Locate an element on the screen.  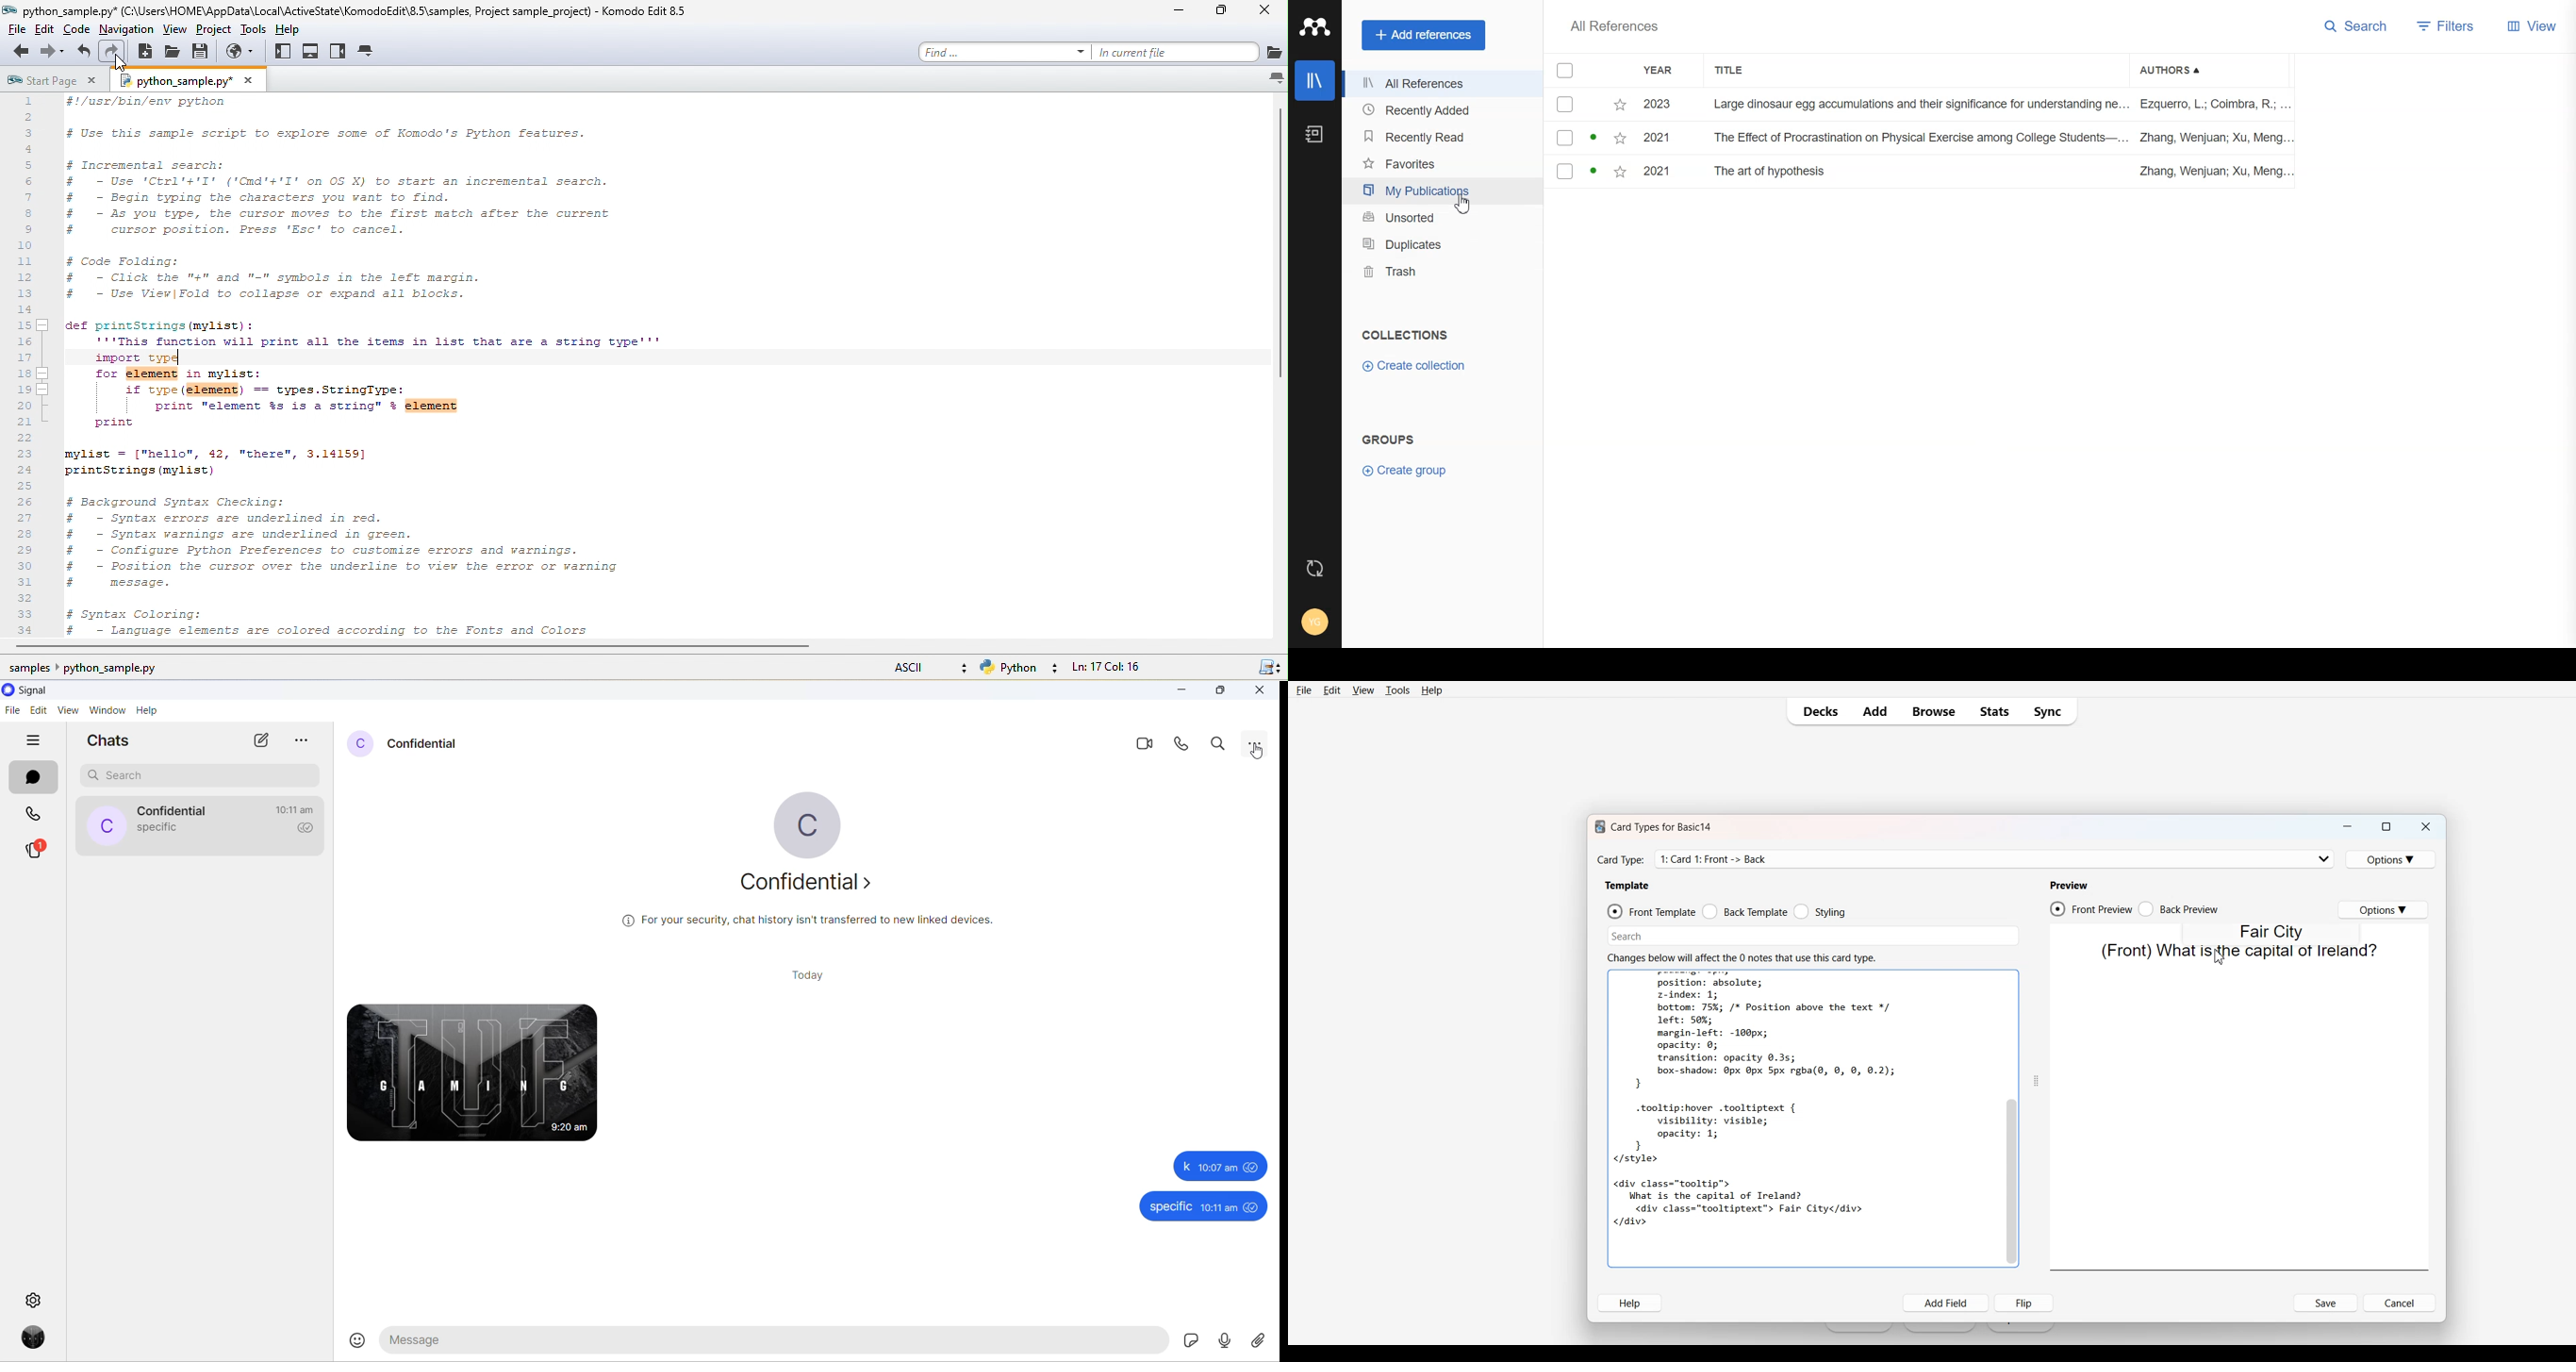
View is located at coordinates (1362, 690).